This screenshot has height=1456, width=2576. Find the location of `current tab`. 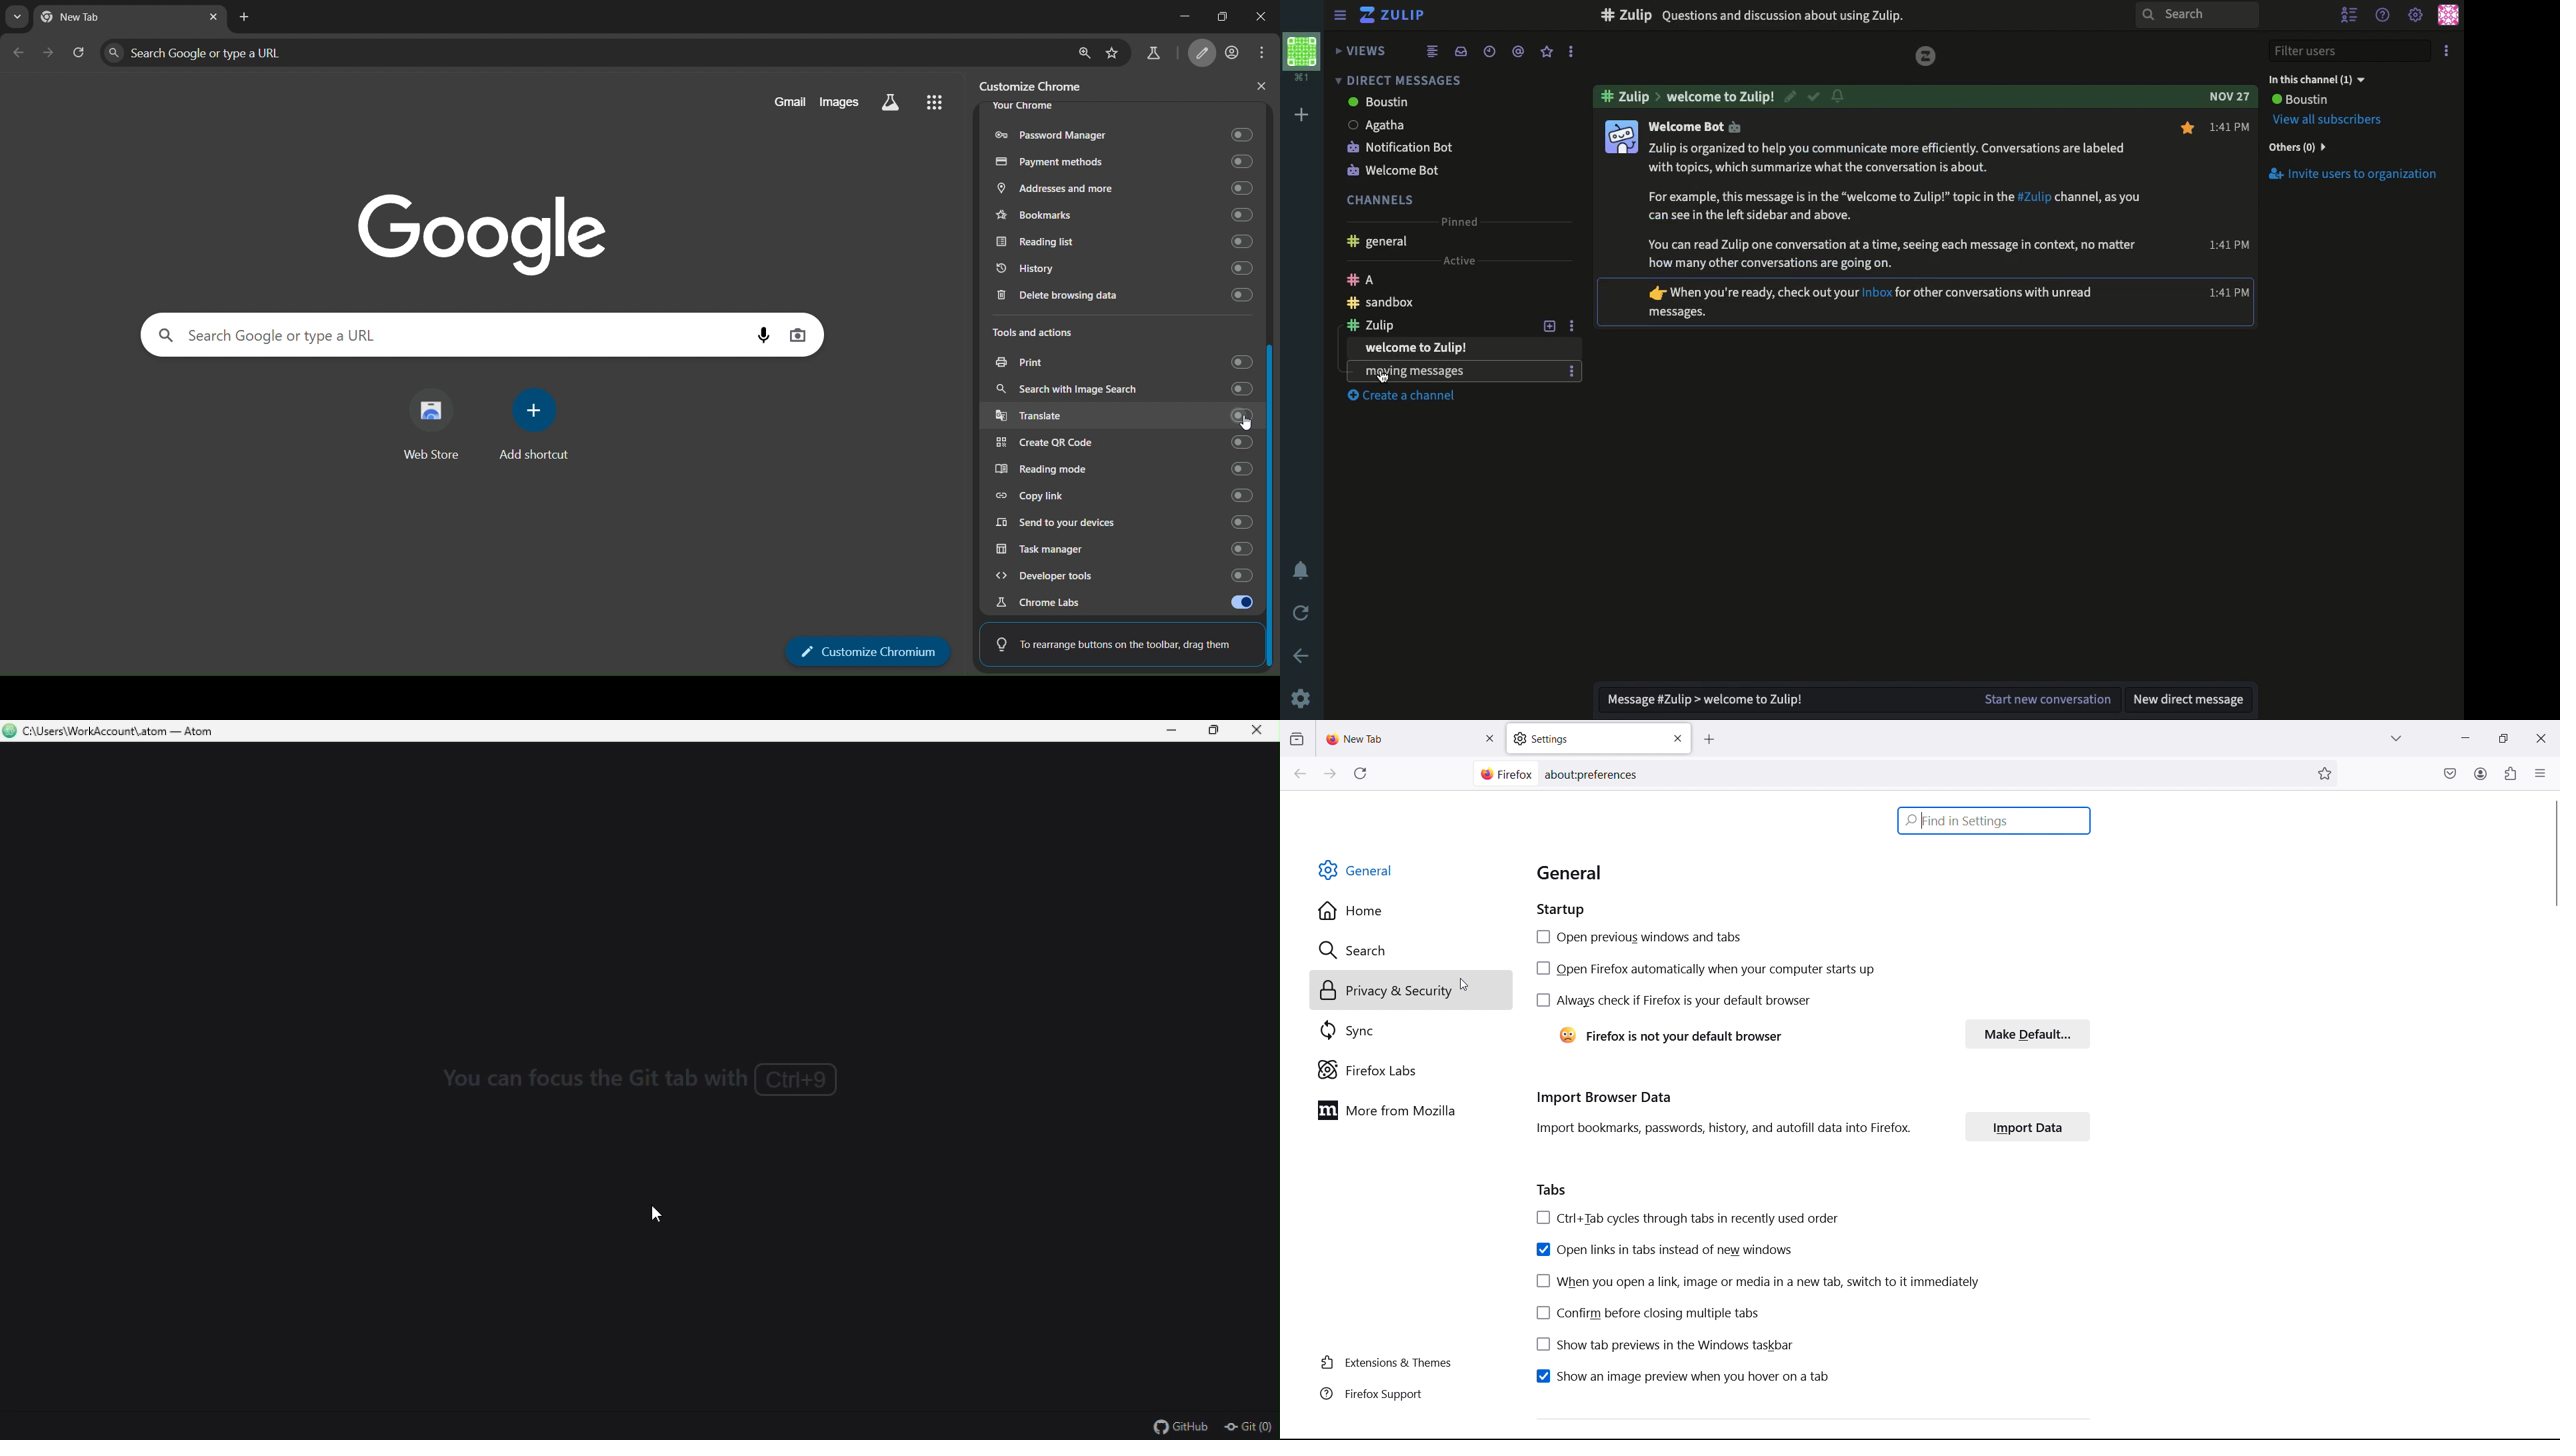

current tab is located at coordinates (93, 19).